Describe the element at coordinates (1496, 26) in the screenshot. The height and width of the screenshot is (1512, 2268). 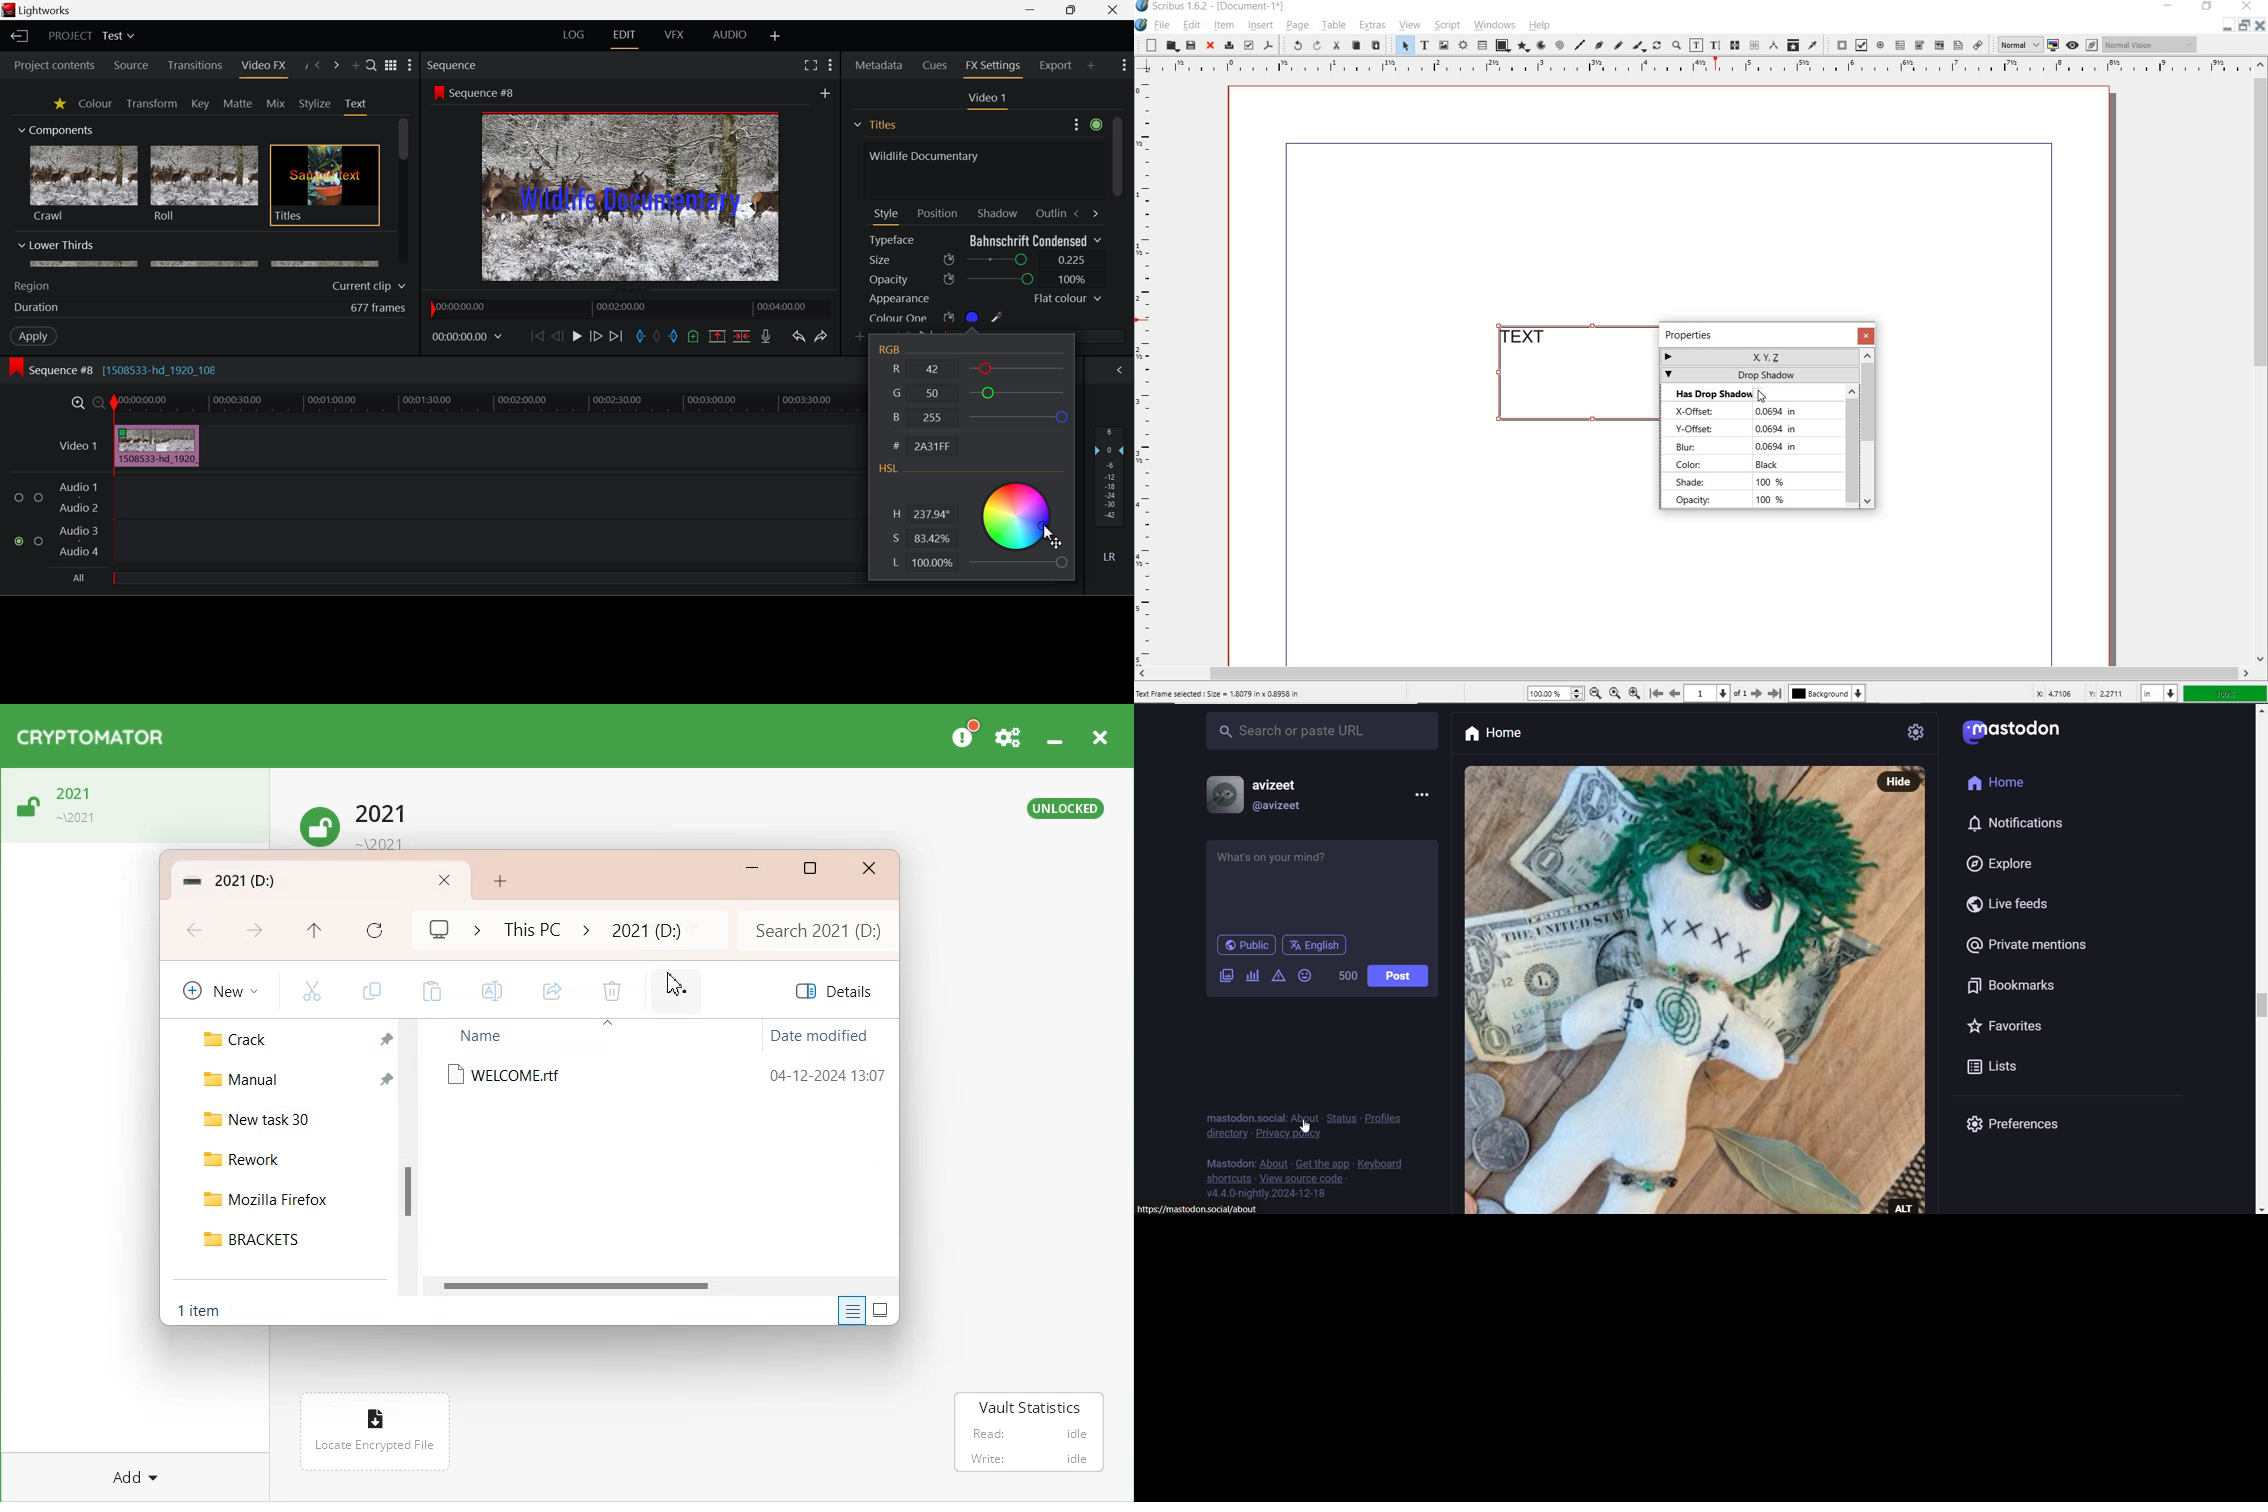
I see `windows` at that location.